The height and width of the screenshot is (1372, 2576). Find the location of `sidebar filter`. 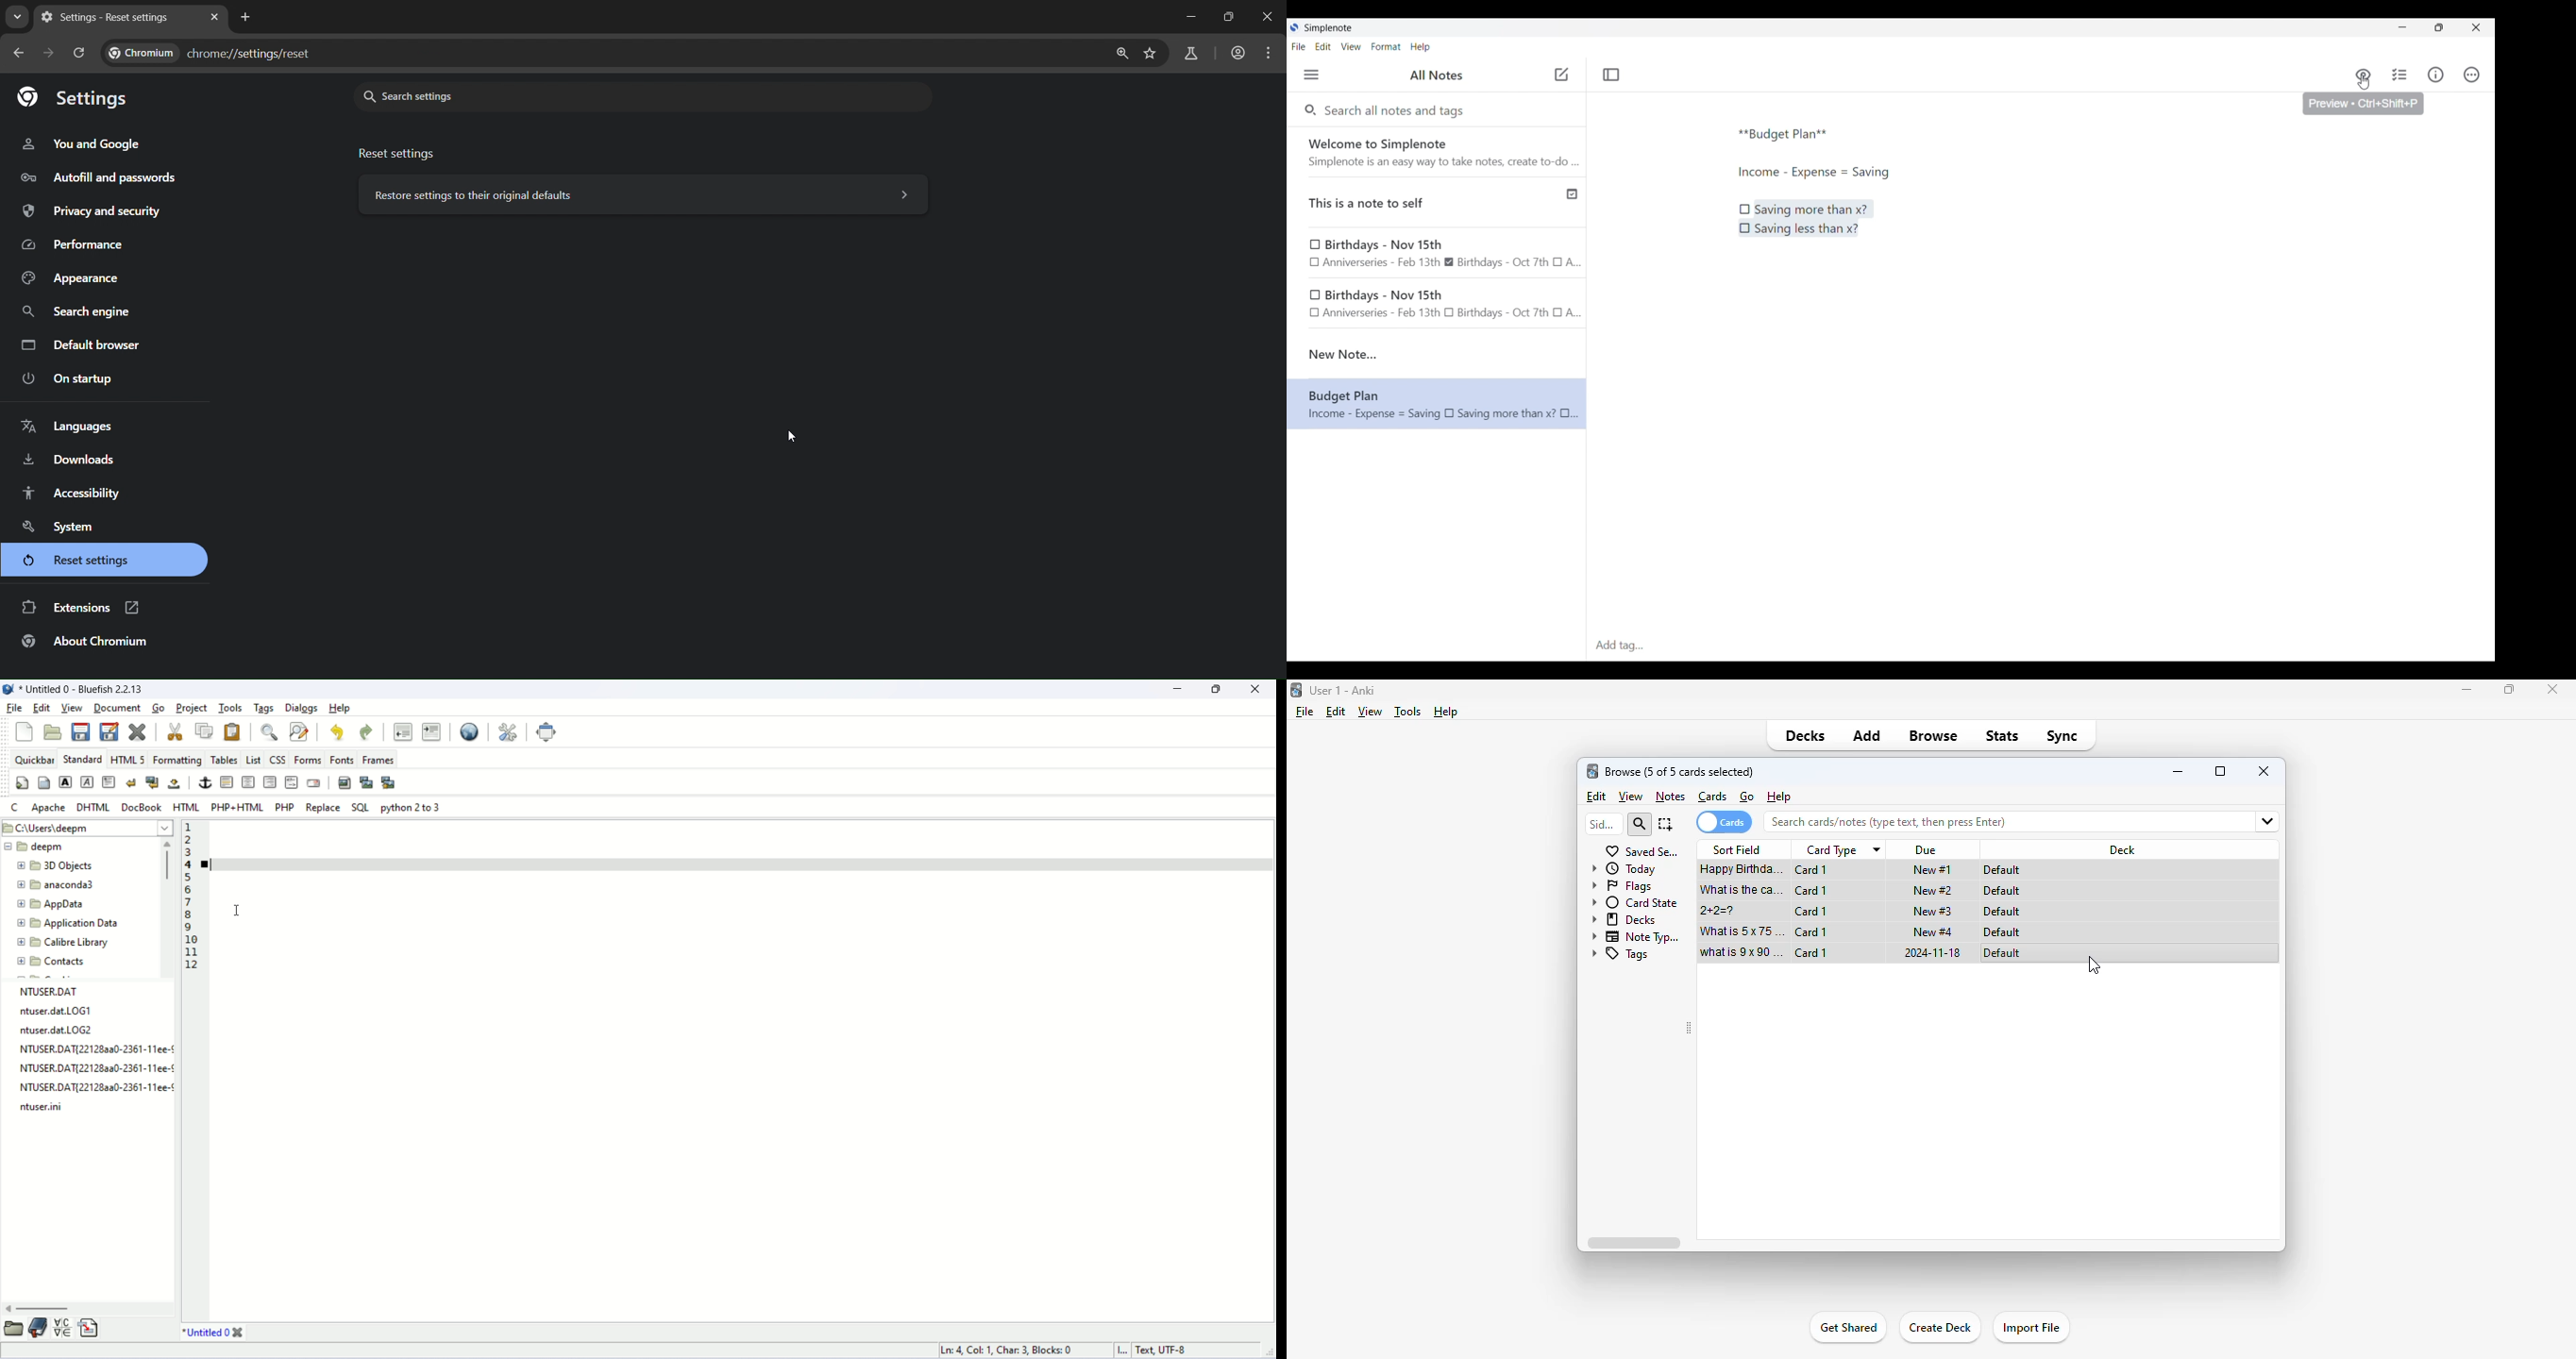

sidebar filter is located at coordinates (1603, 824).